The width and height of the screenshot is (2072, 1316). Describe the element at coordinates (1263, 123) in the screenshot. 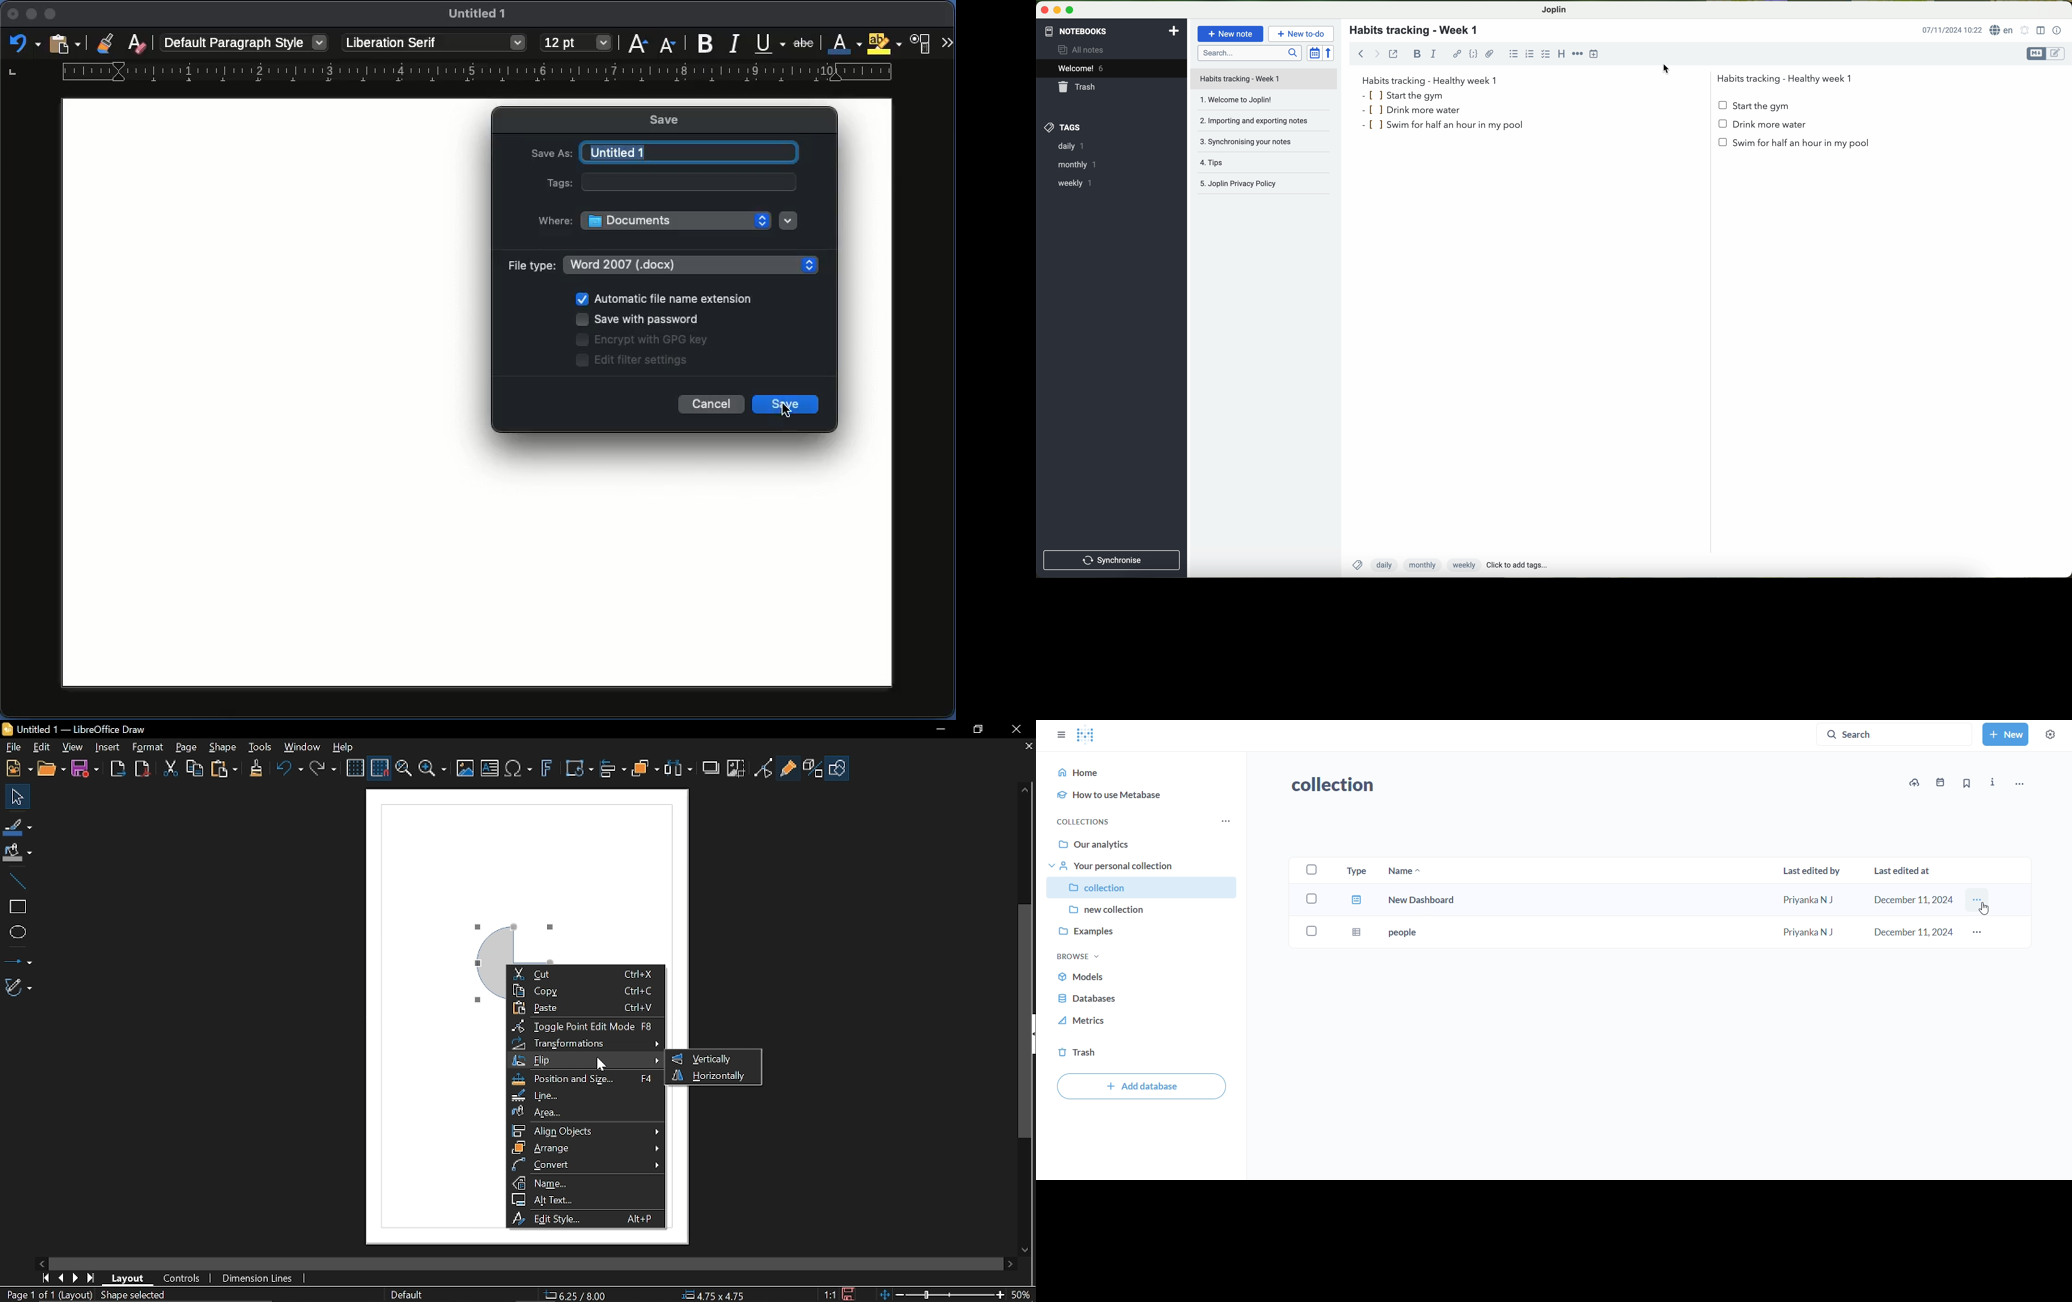

I see `importing and exporting notes` at that location.